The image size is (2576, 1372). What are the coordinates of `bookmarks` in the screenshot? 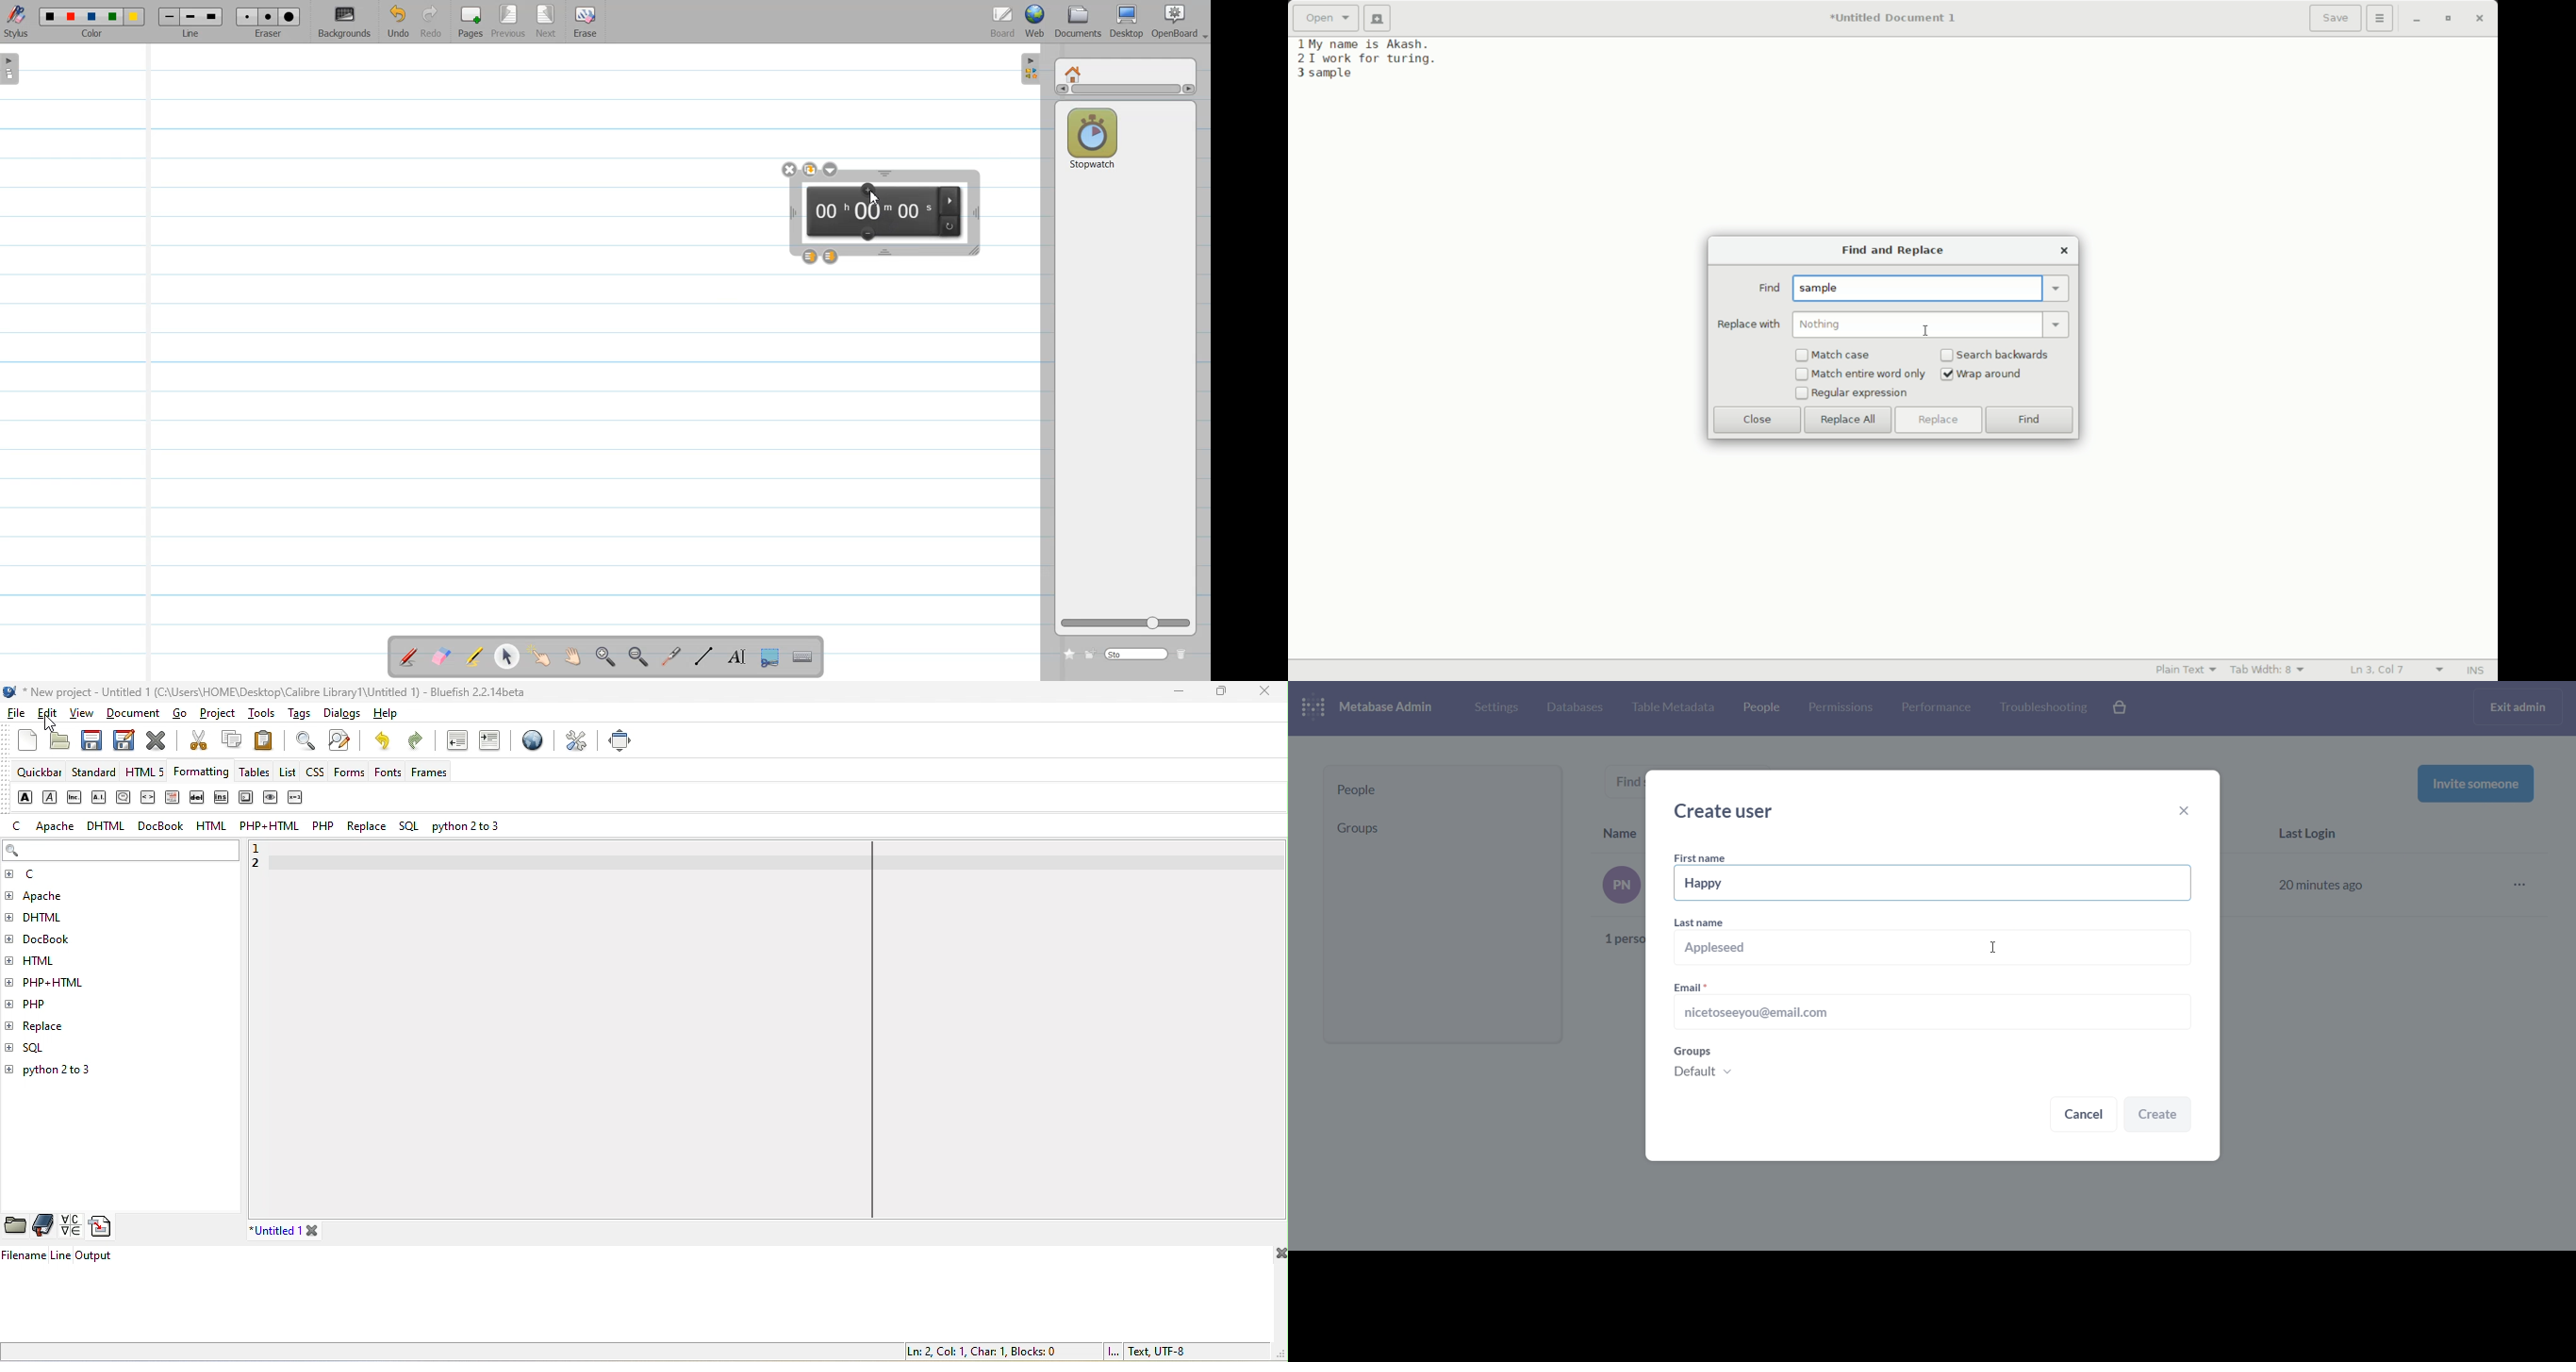 It's located at (44, 1225).